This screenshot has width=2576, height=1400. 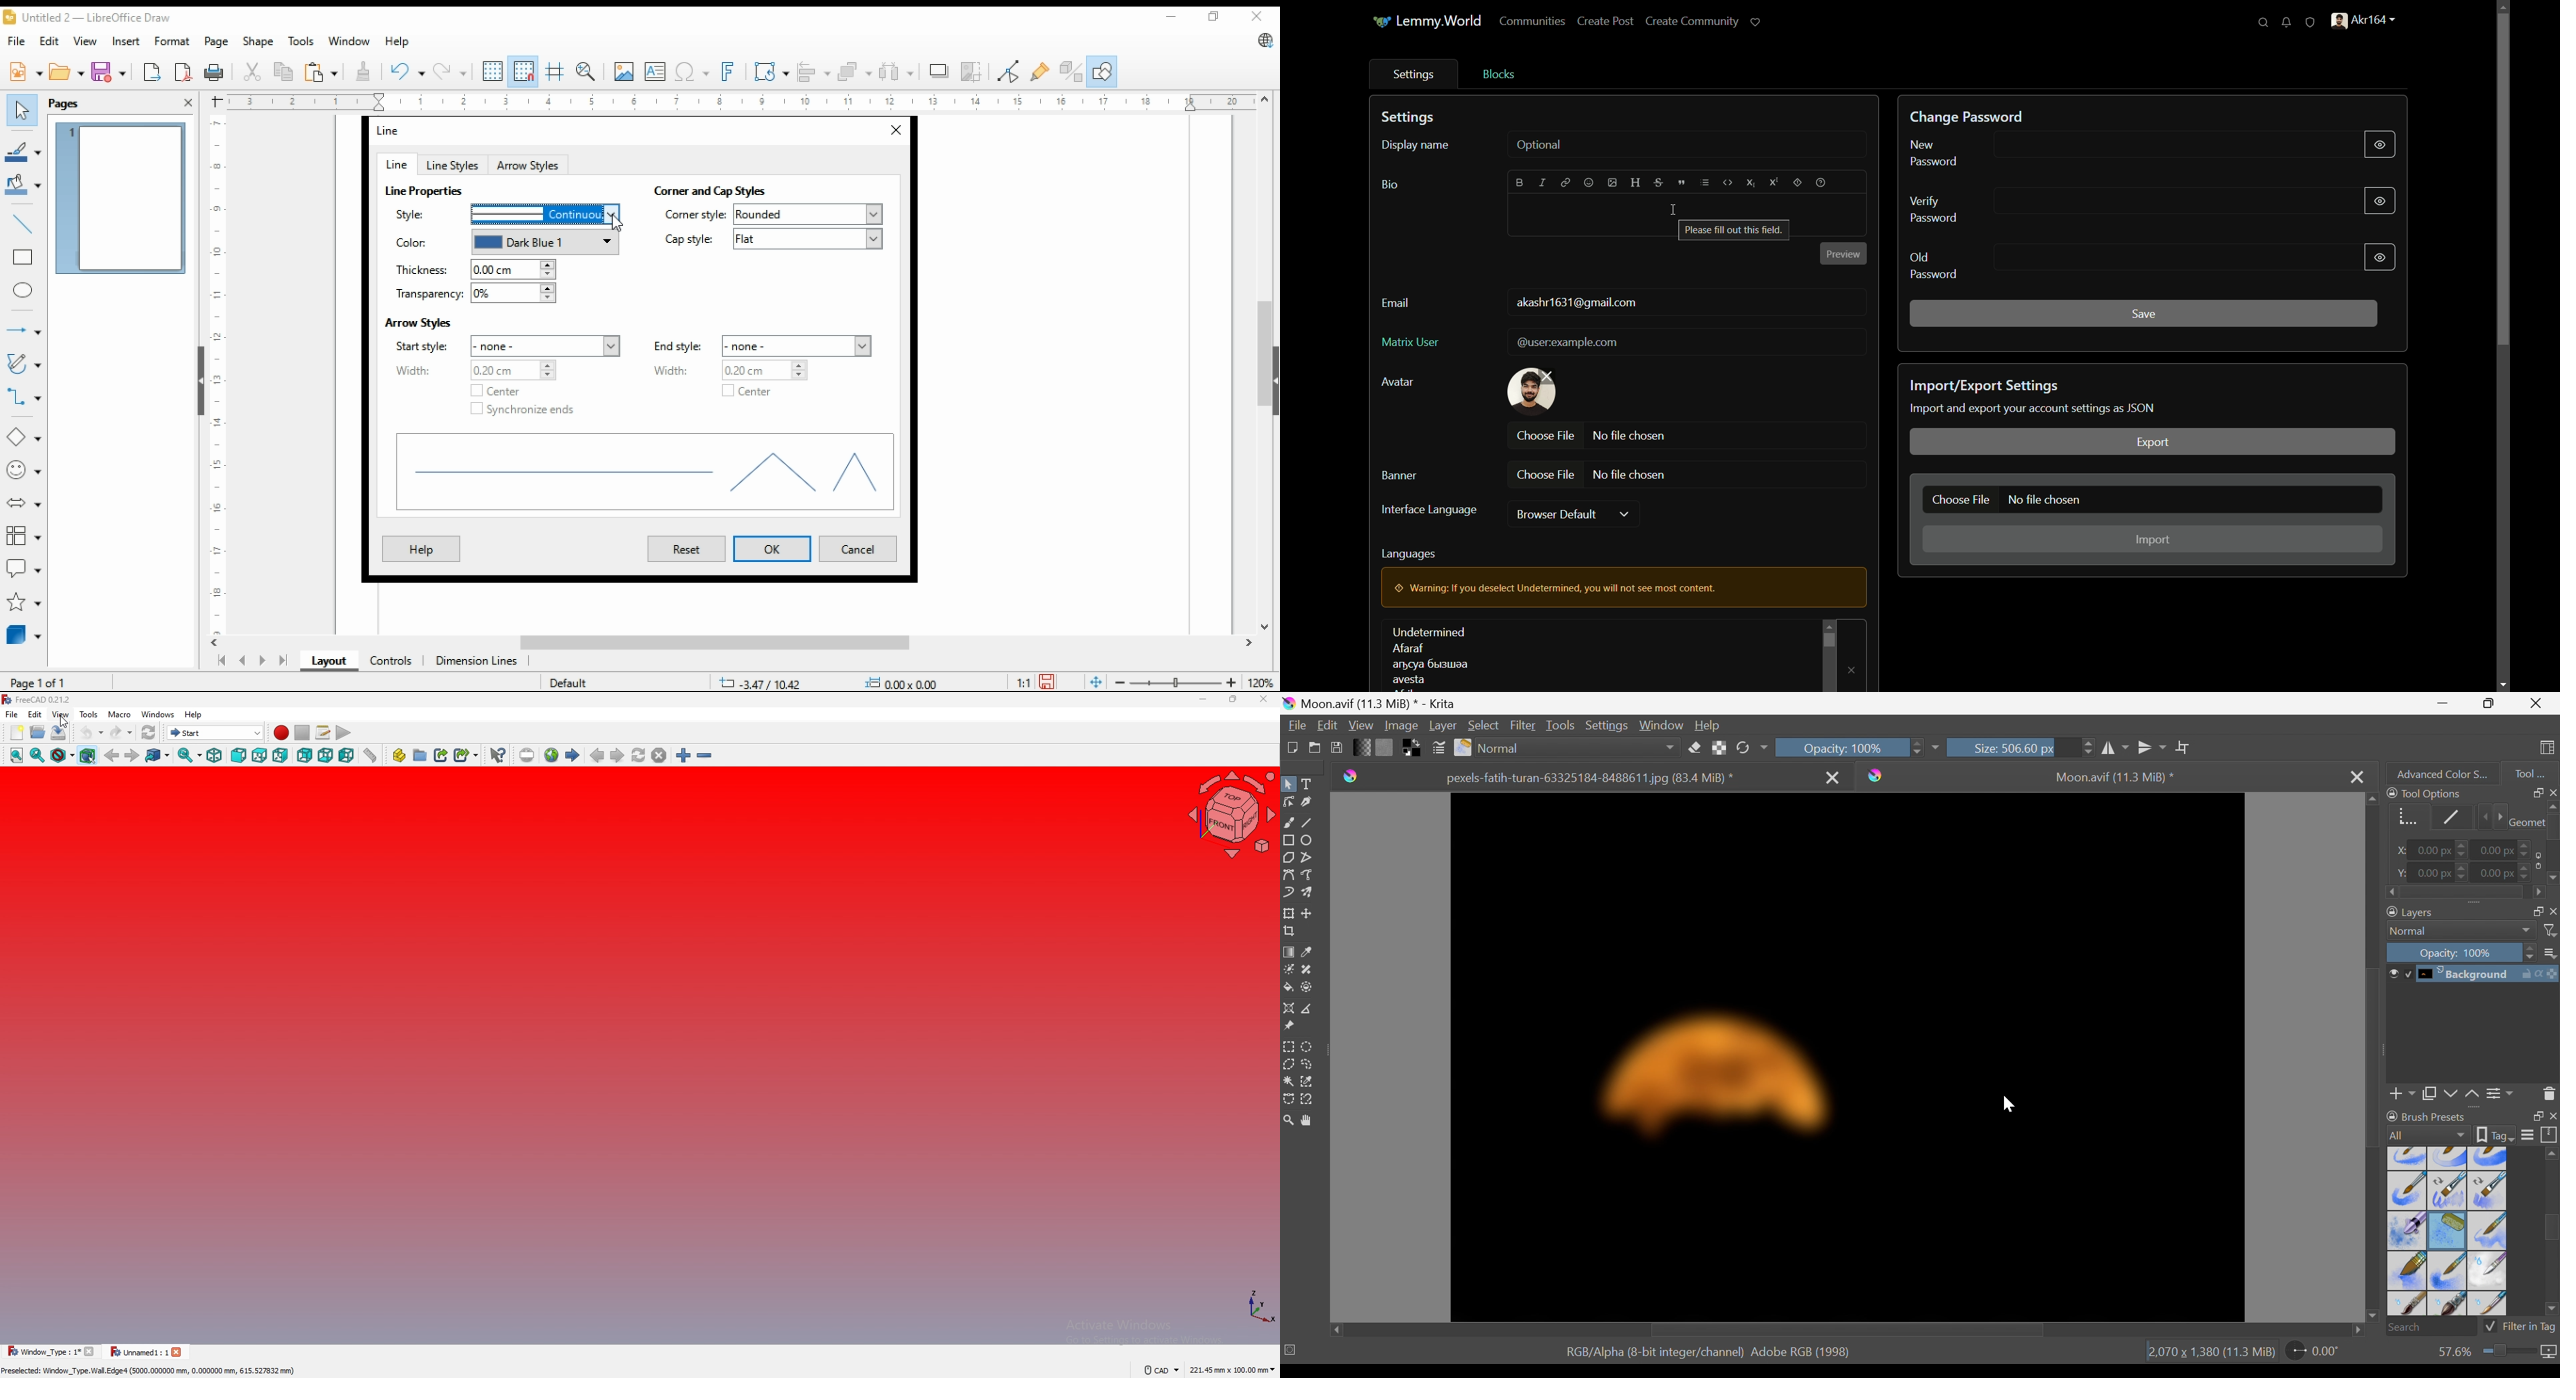 What do you see at coordinates (2407, 819) in the screenshot?
I see `Geometry` at bounding box center [2407, 819].